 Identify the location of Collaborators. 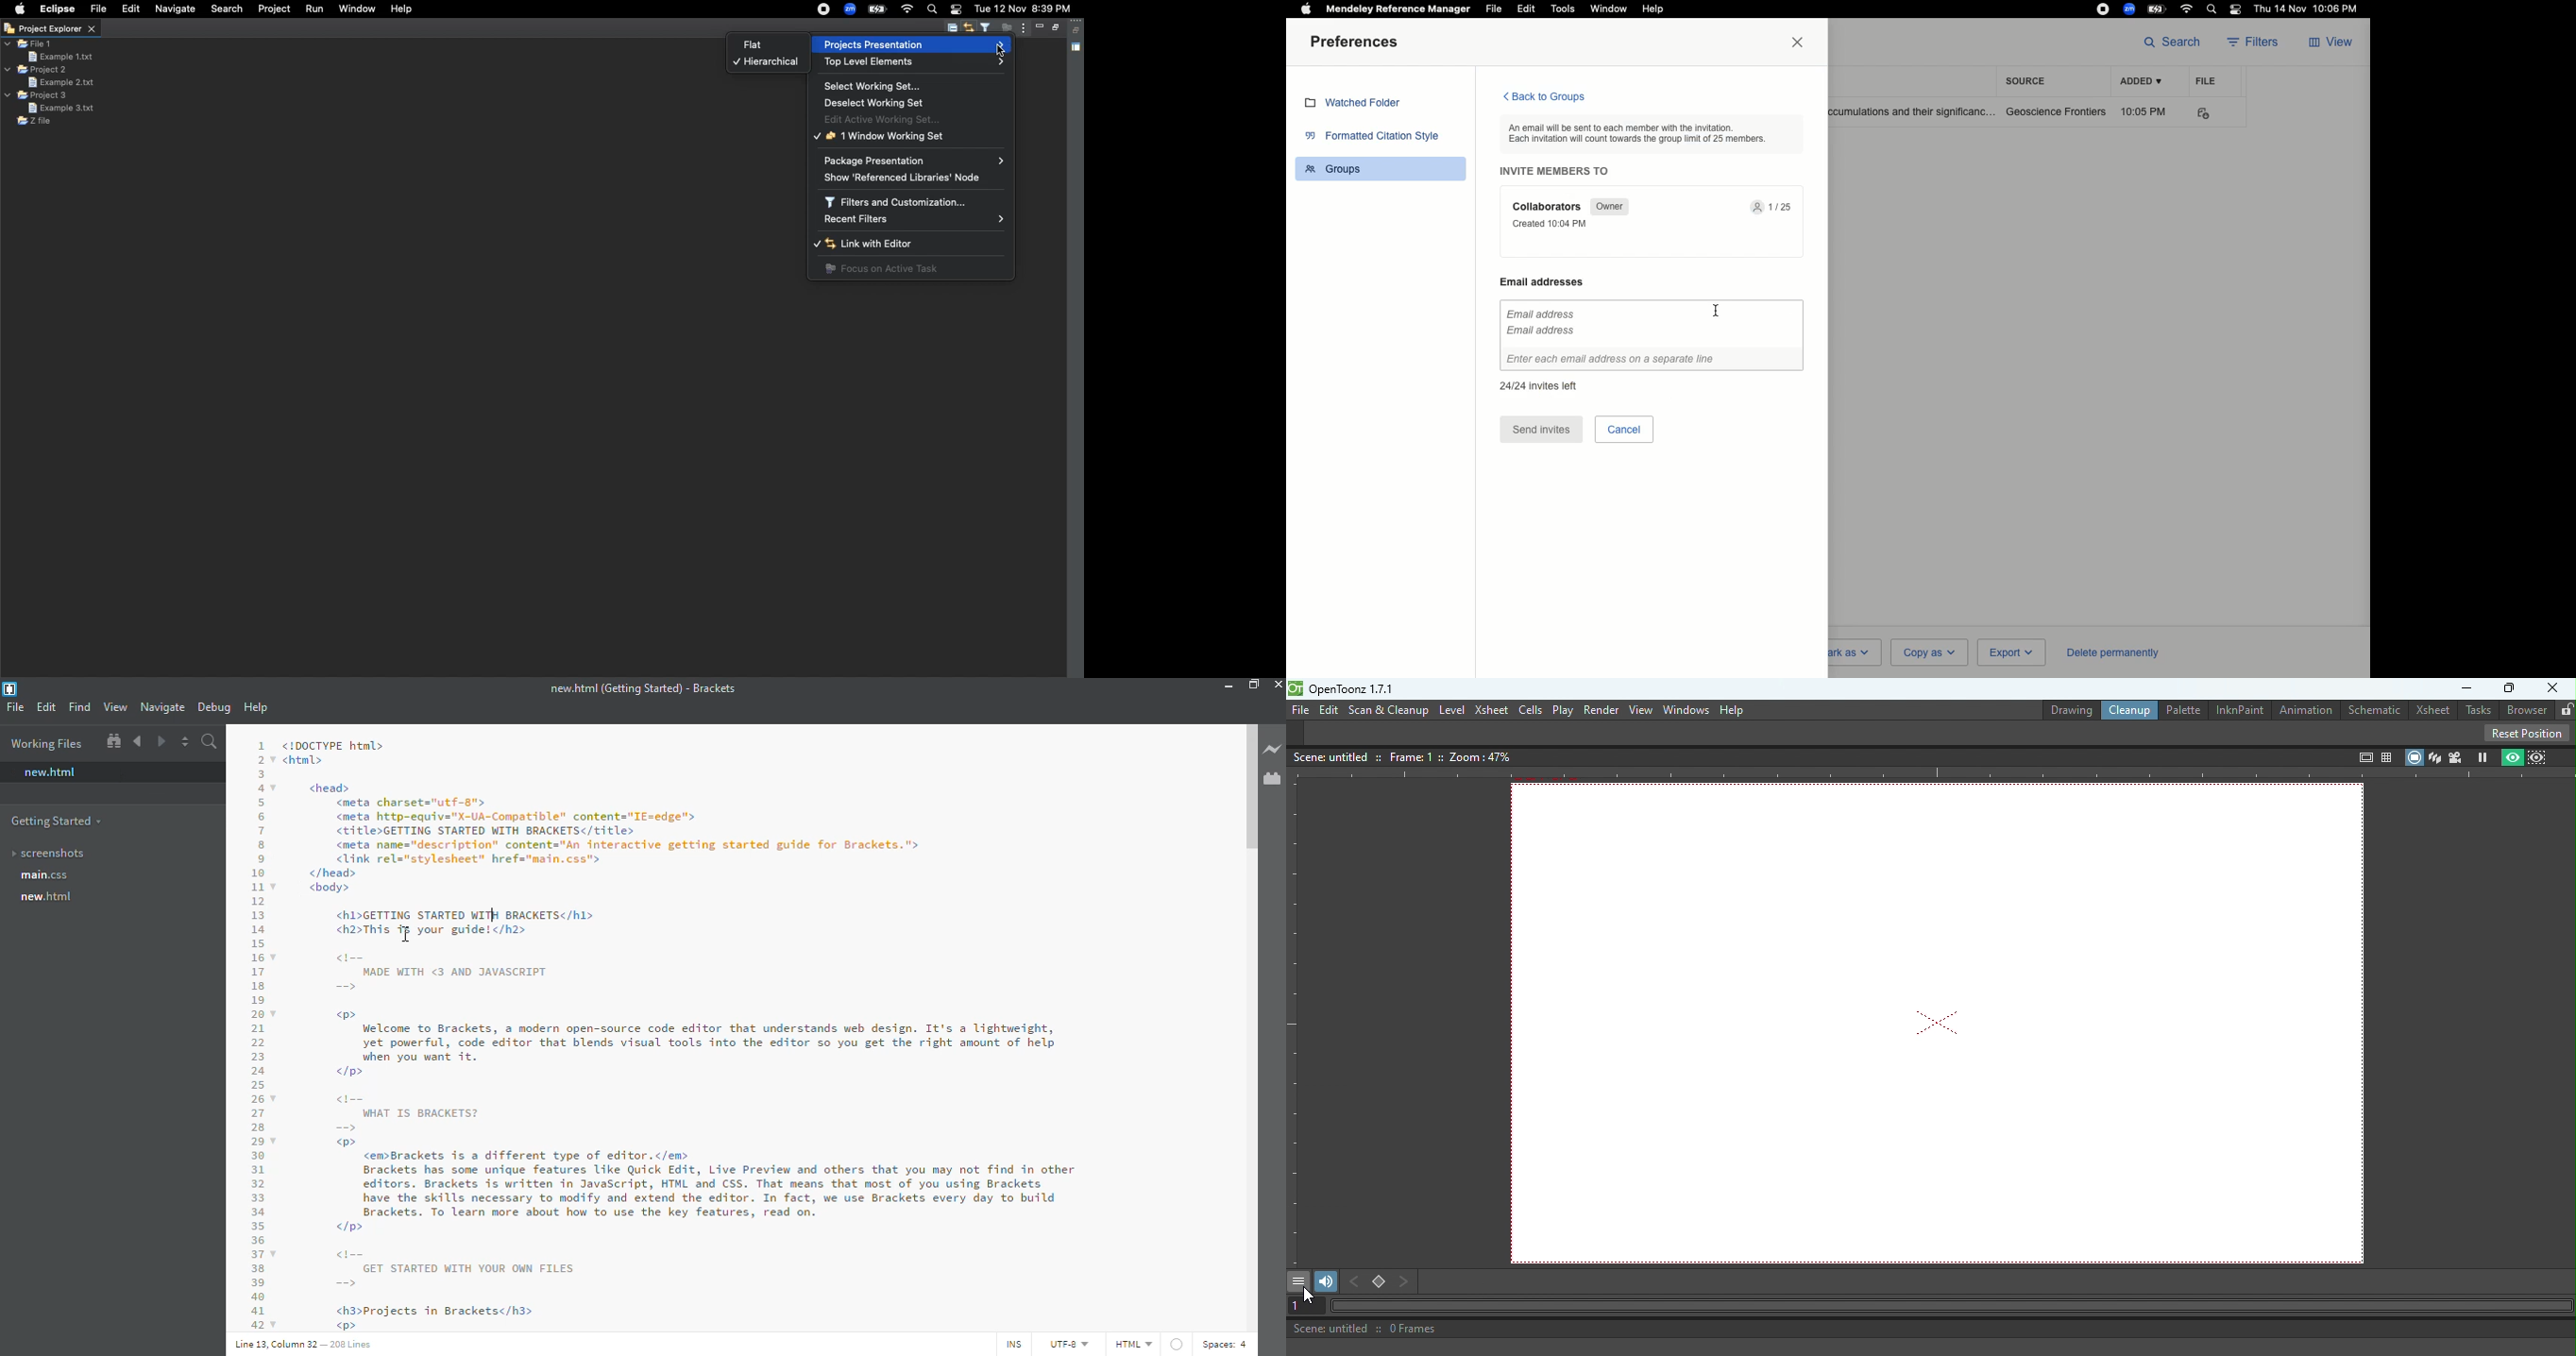
(1549, 206).